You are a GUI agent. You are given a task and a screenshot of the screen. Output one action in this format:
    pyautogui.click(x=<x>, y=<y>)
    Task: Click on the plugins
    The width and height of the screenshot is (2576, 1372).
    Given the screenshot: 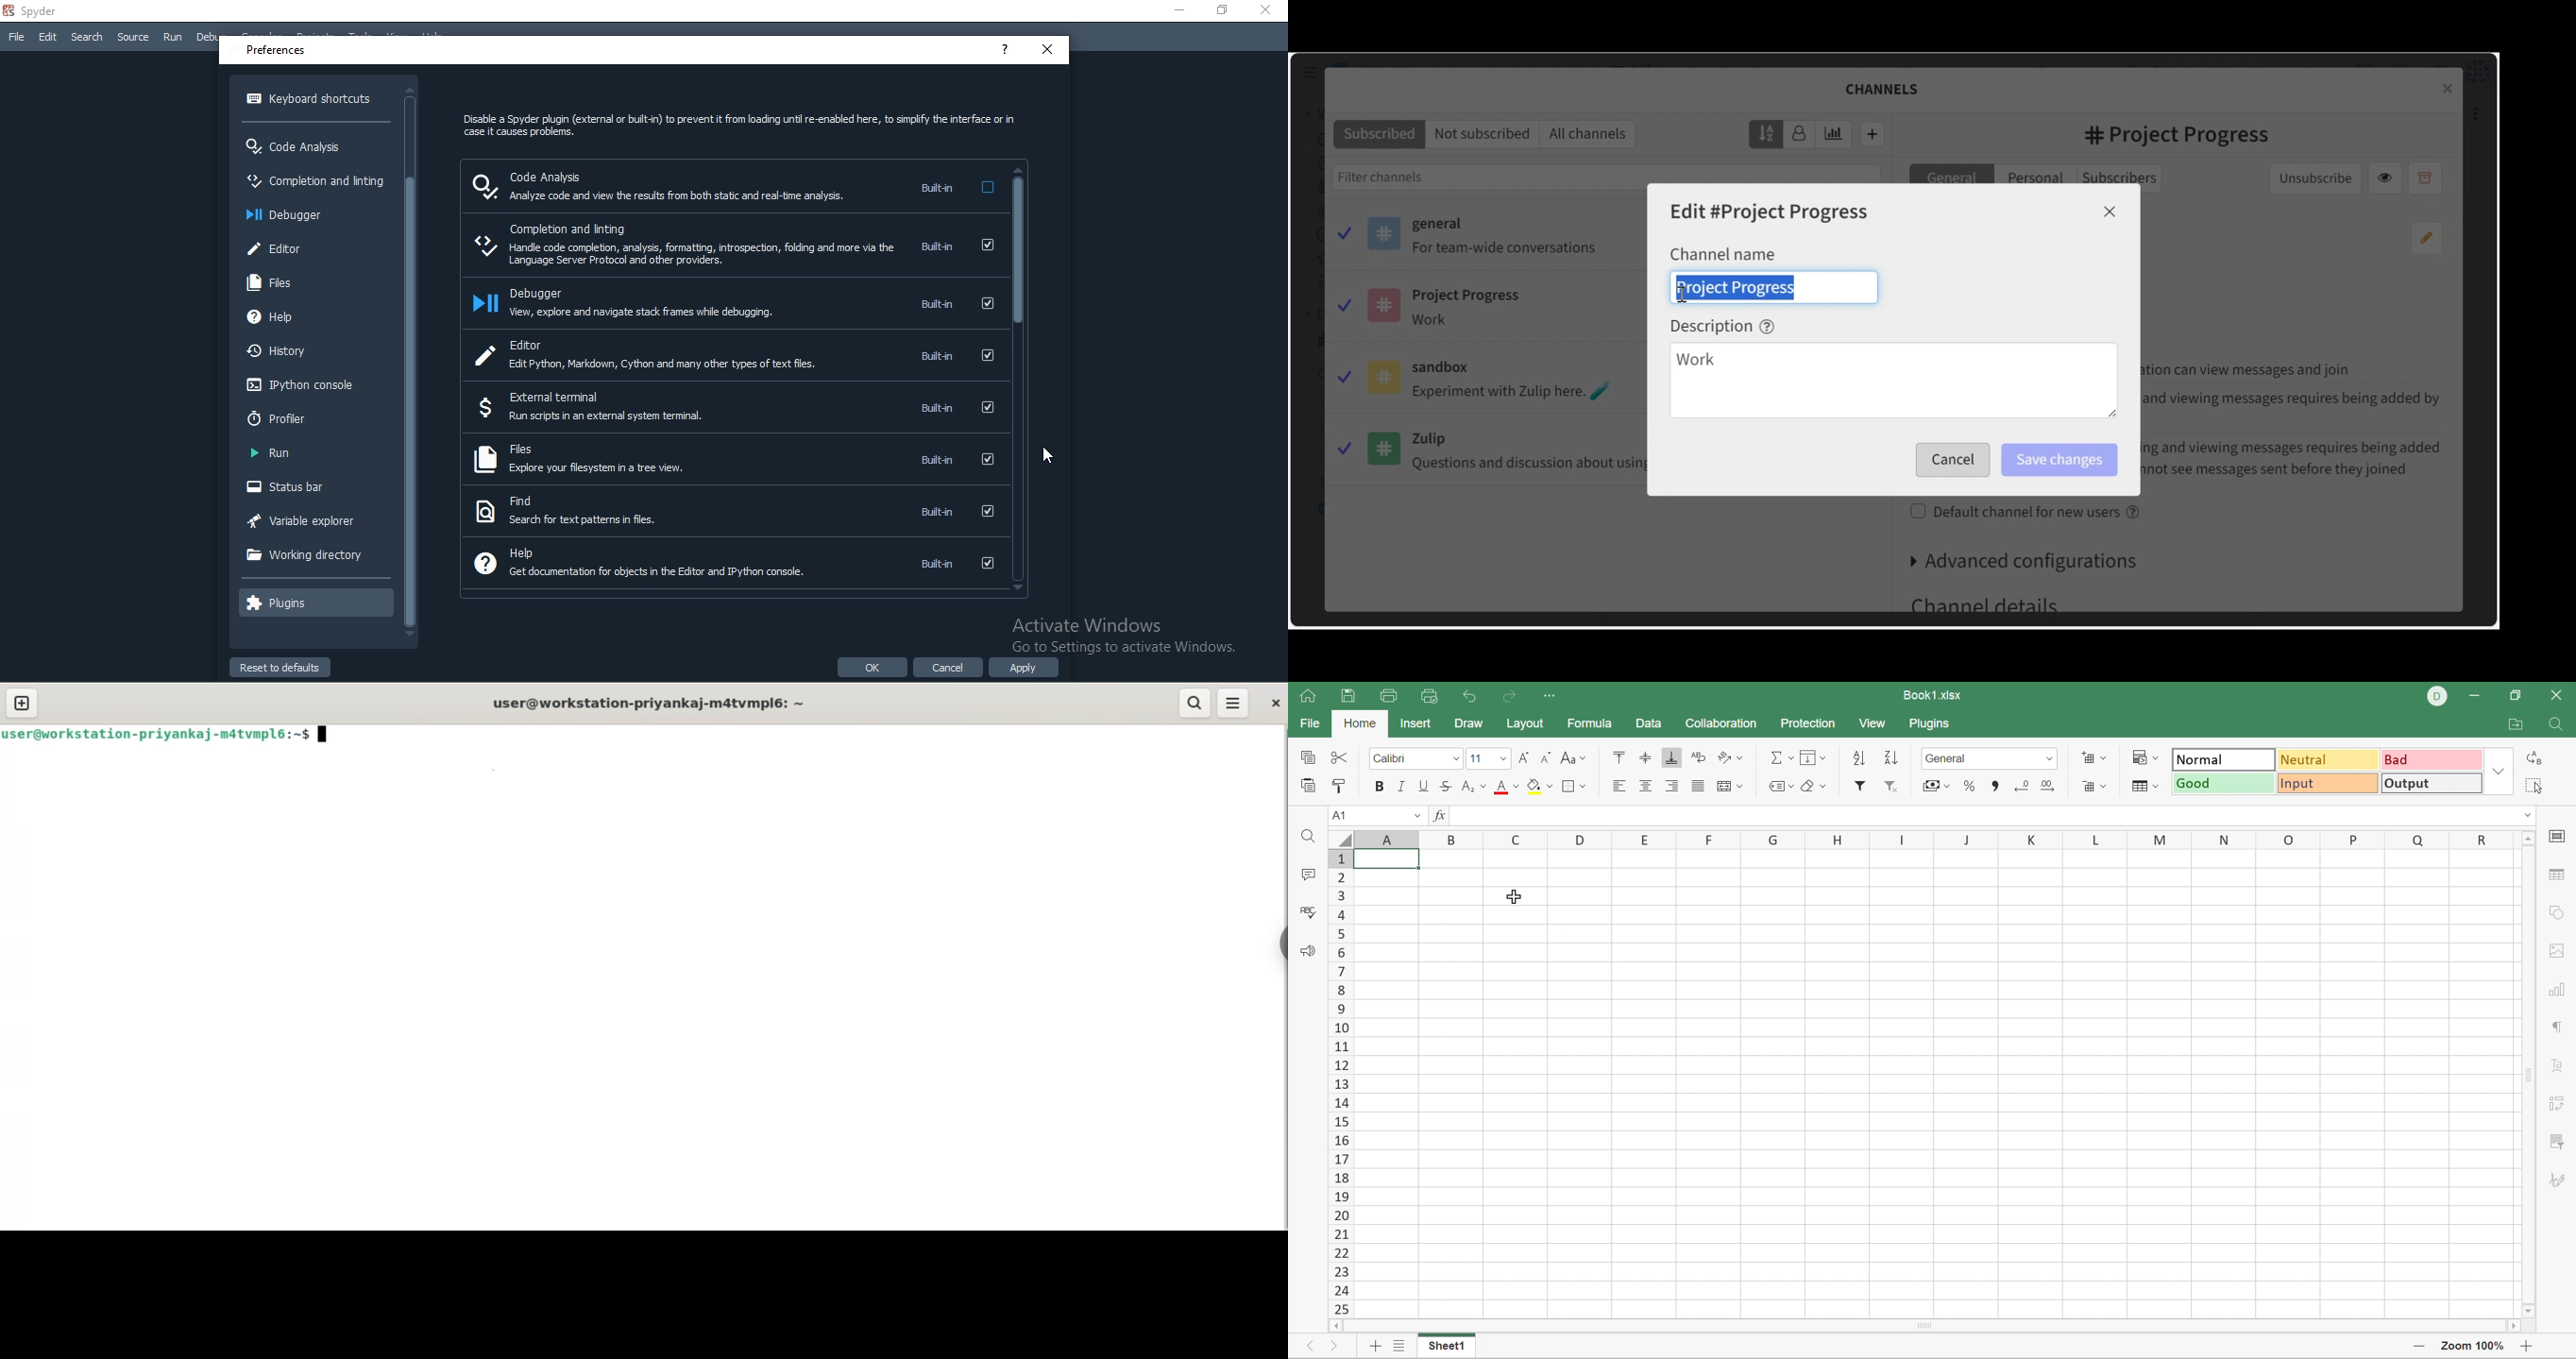 What is the action you would take?
    pyautogui.click(x=313, y=604)
    